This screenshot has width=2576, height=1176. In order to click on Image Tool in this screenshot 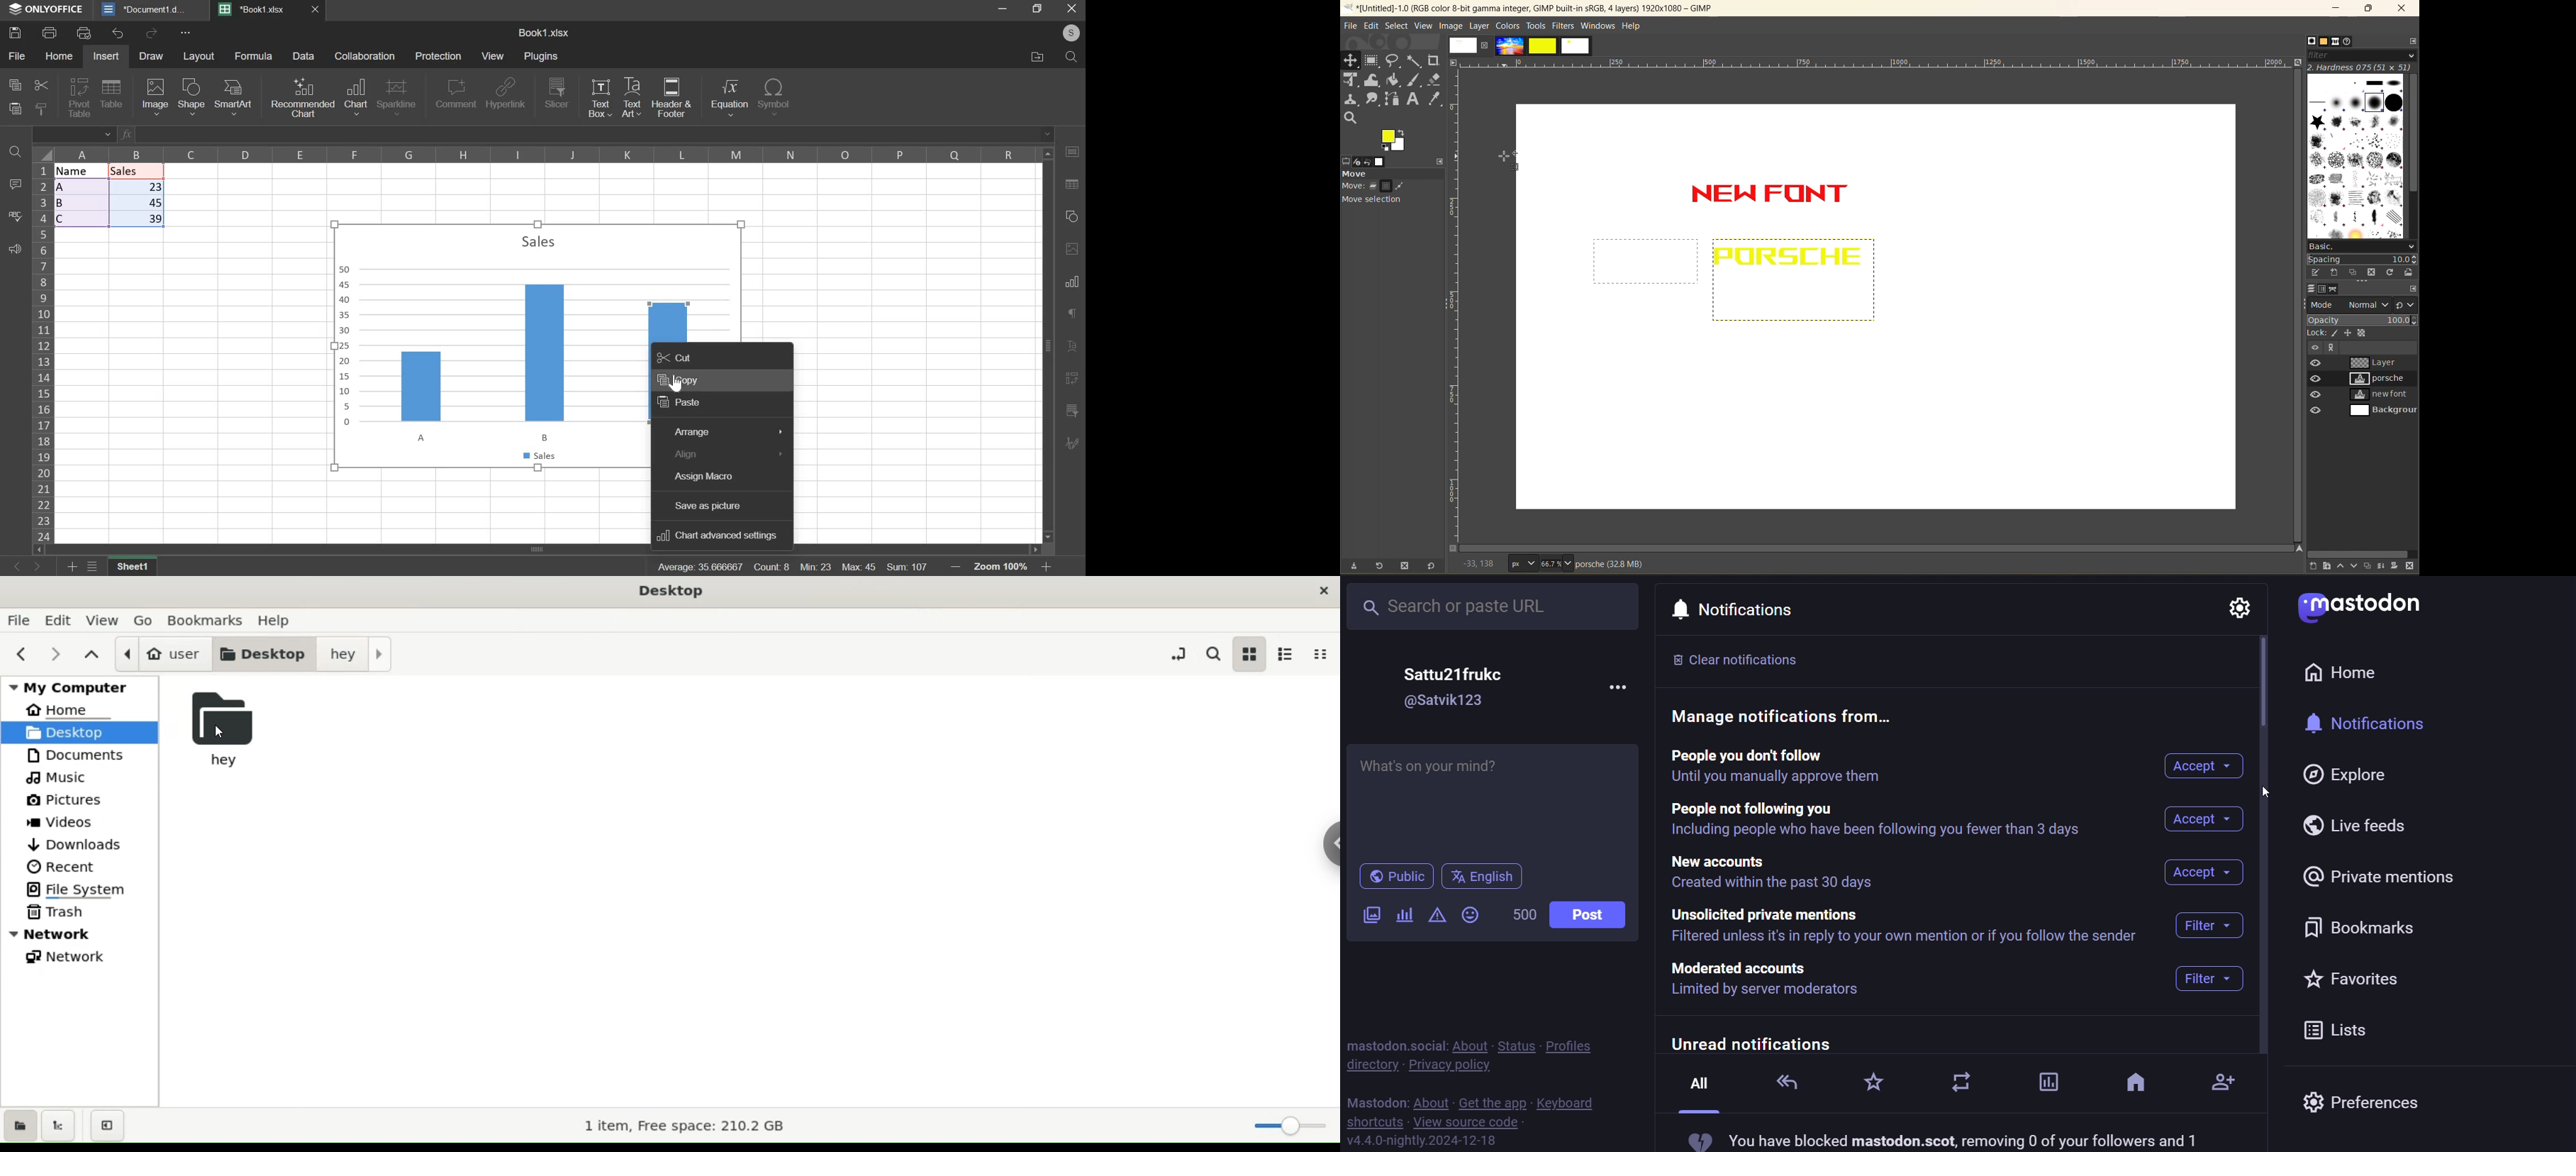, I will do `click(1071, 248)`.